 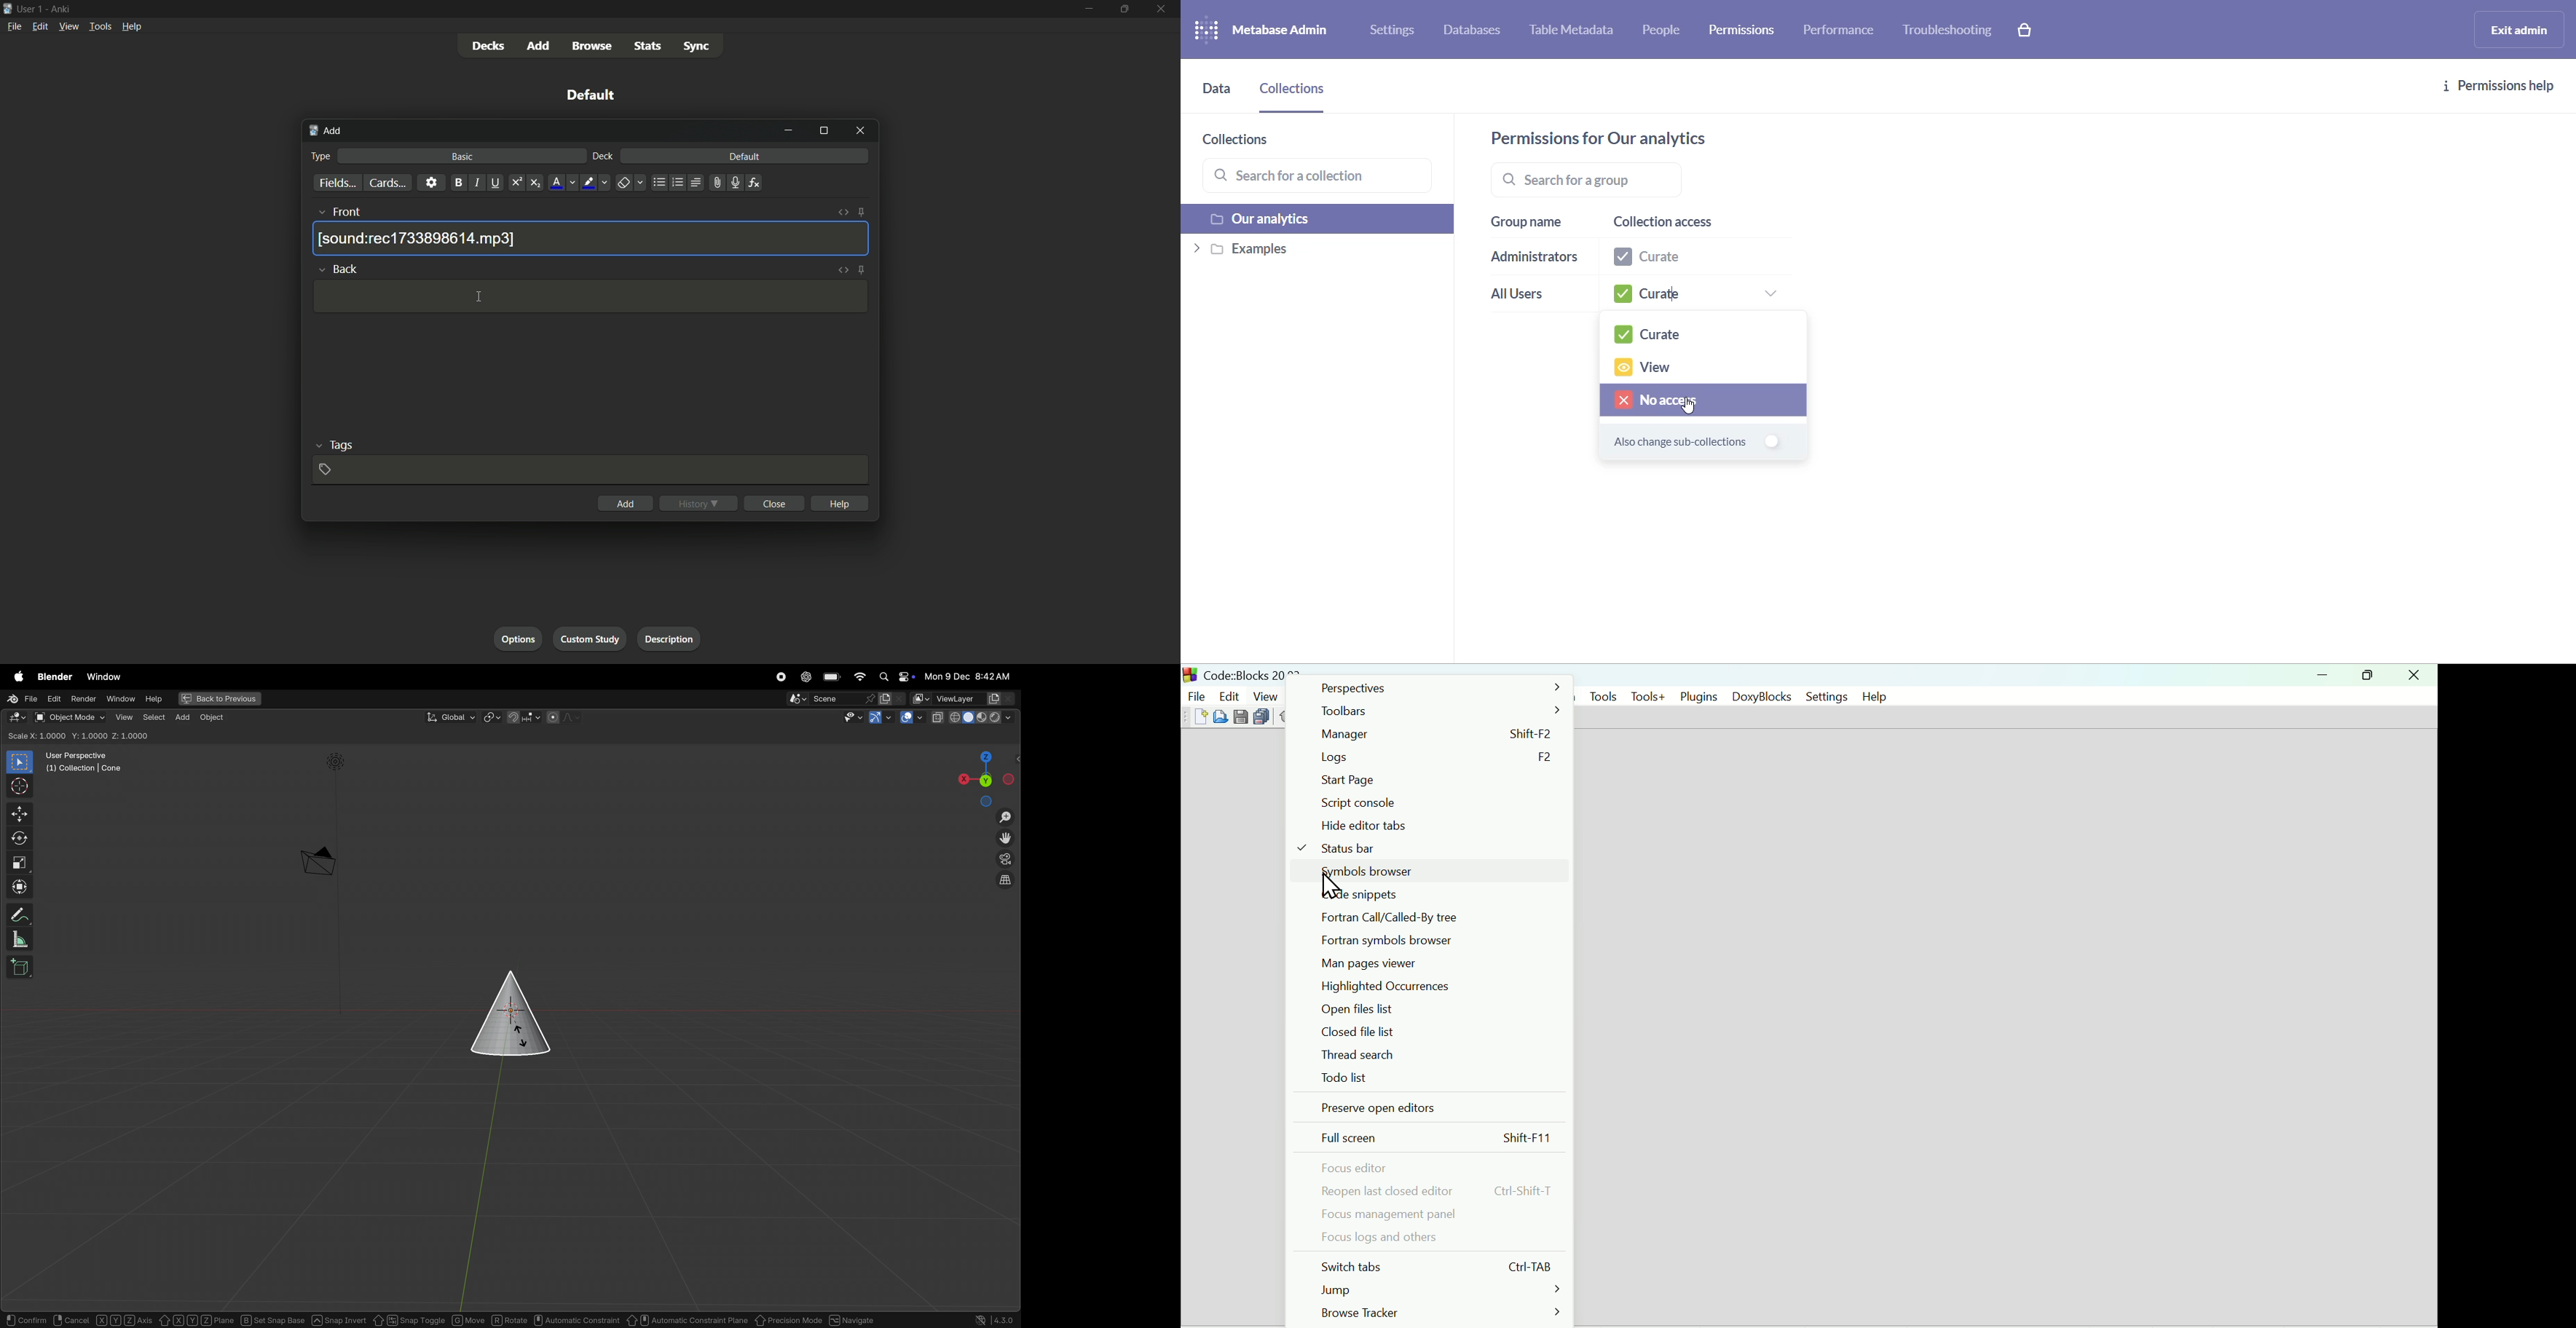 I want to click on access level, so click(x=1692, y=259).